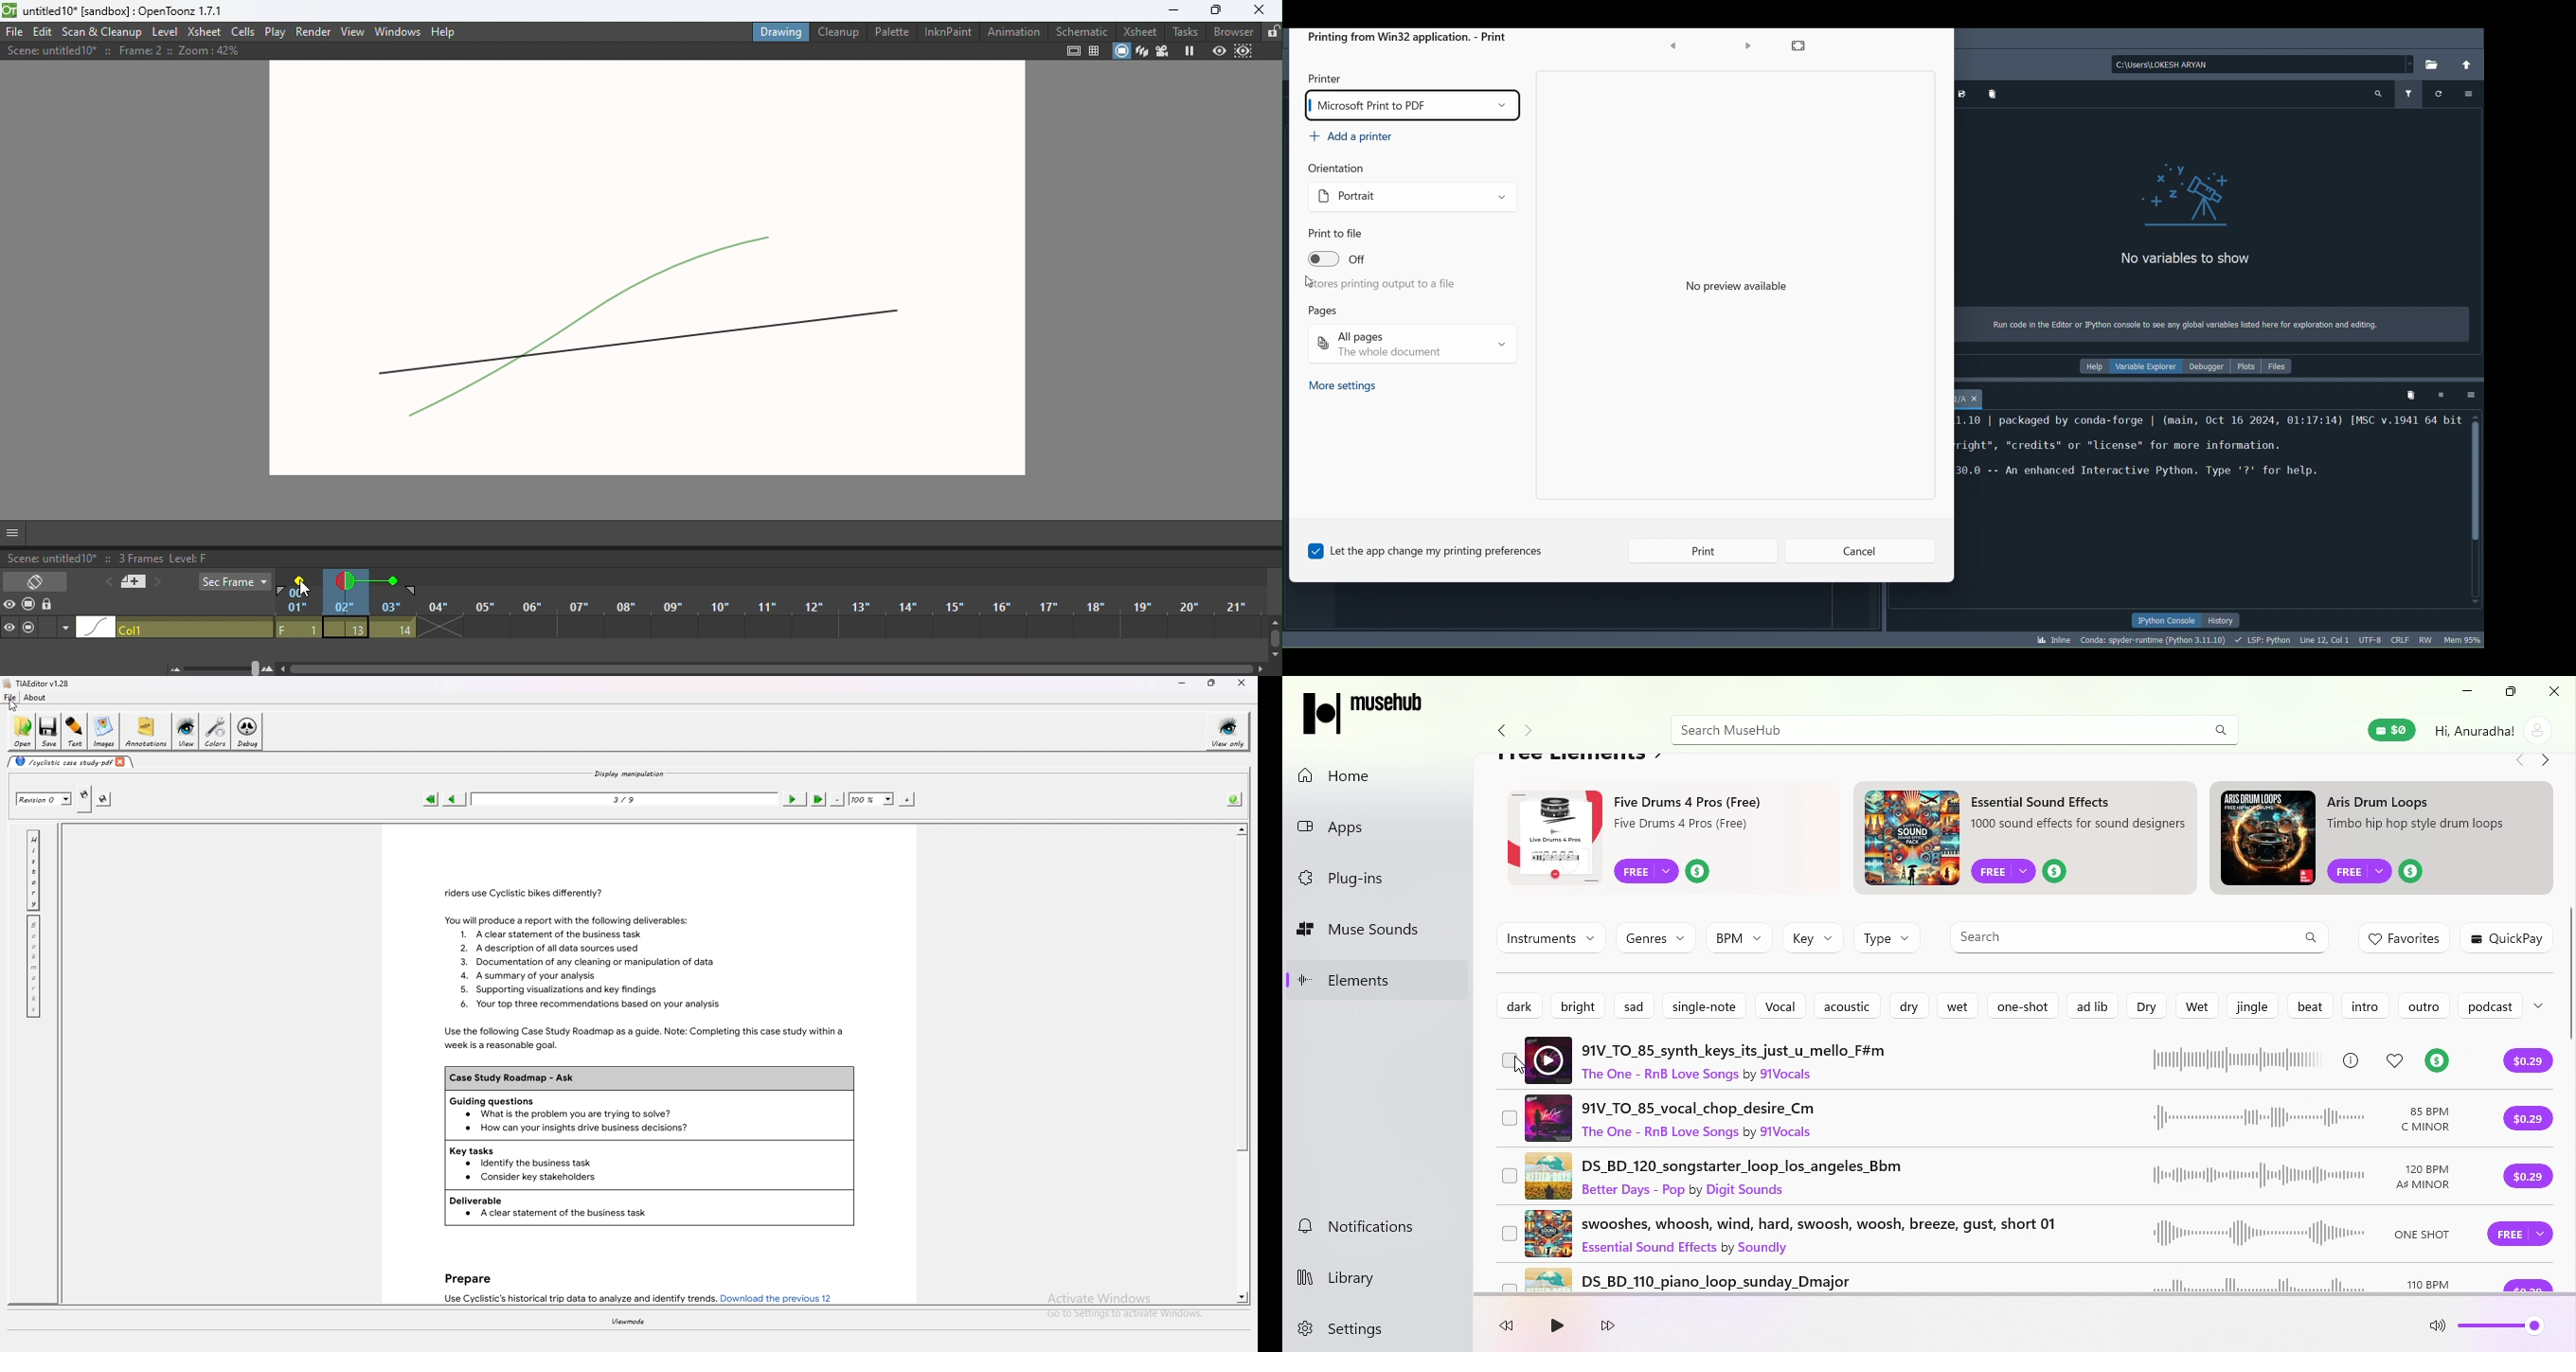 This screenshot has height=1372, width=2576. I want to click on Muse sounds, so click(1379, 931).